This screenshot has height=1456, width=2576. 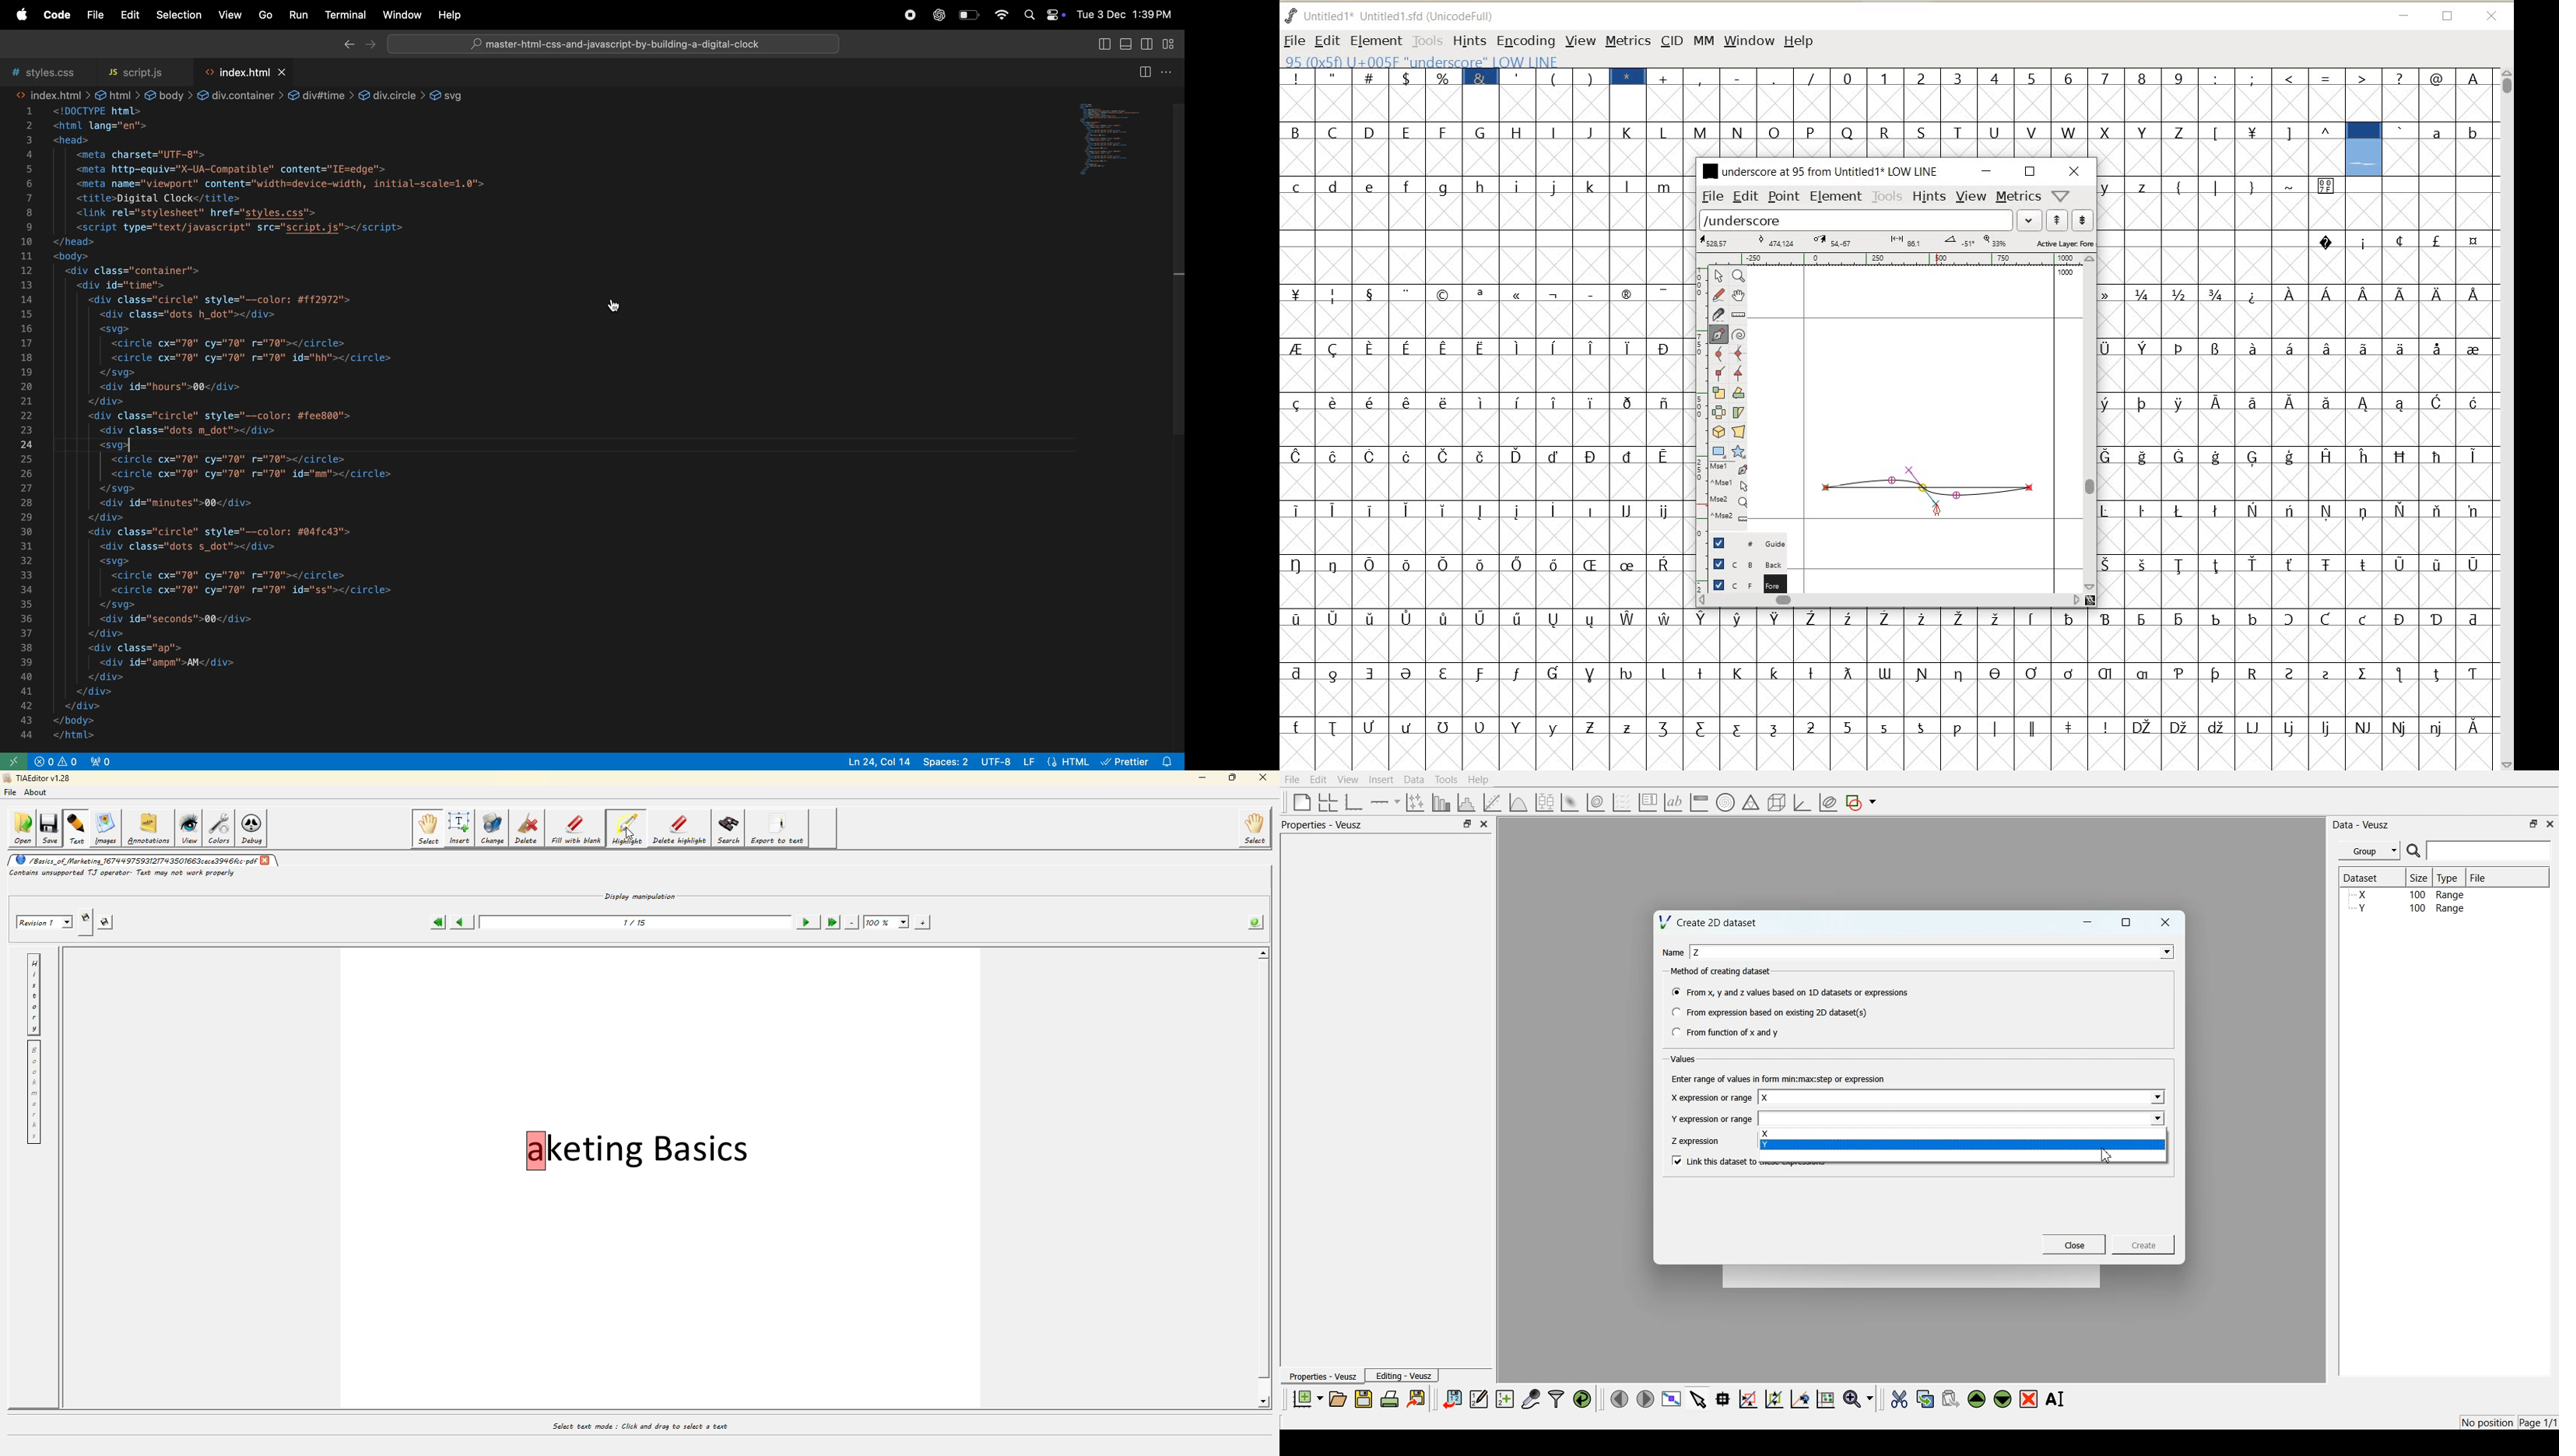 What do you see at coordinates (1739, 352) in the screenshot?
I see `add a curve point always either horizontal or vertical` at bounding box center [1739, 352].